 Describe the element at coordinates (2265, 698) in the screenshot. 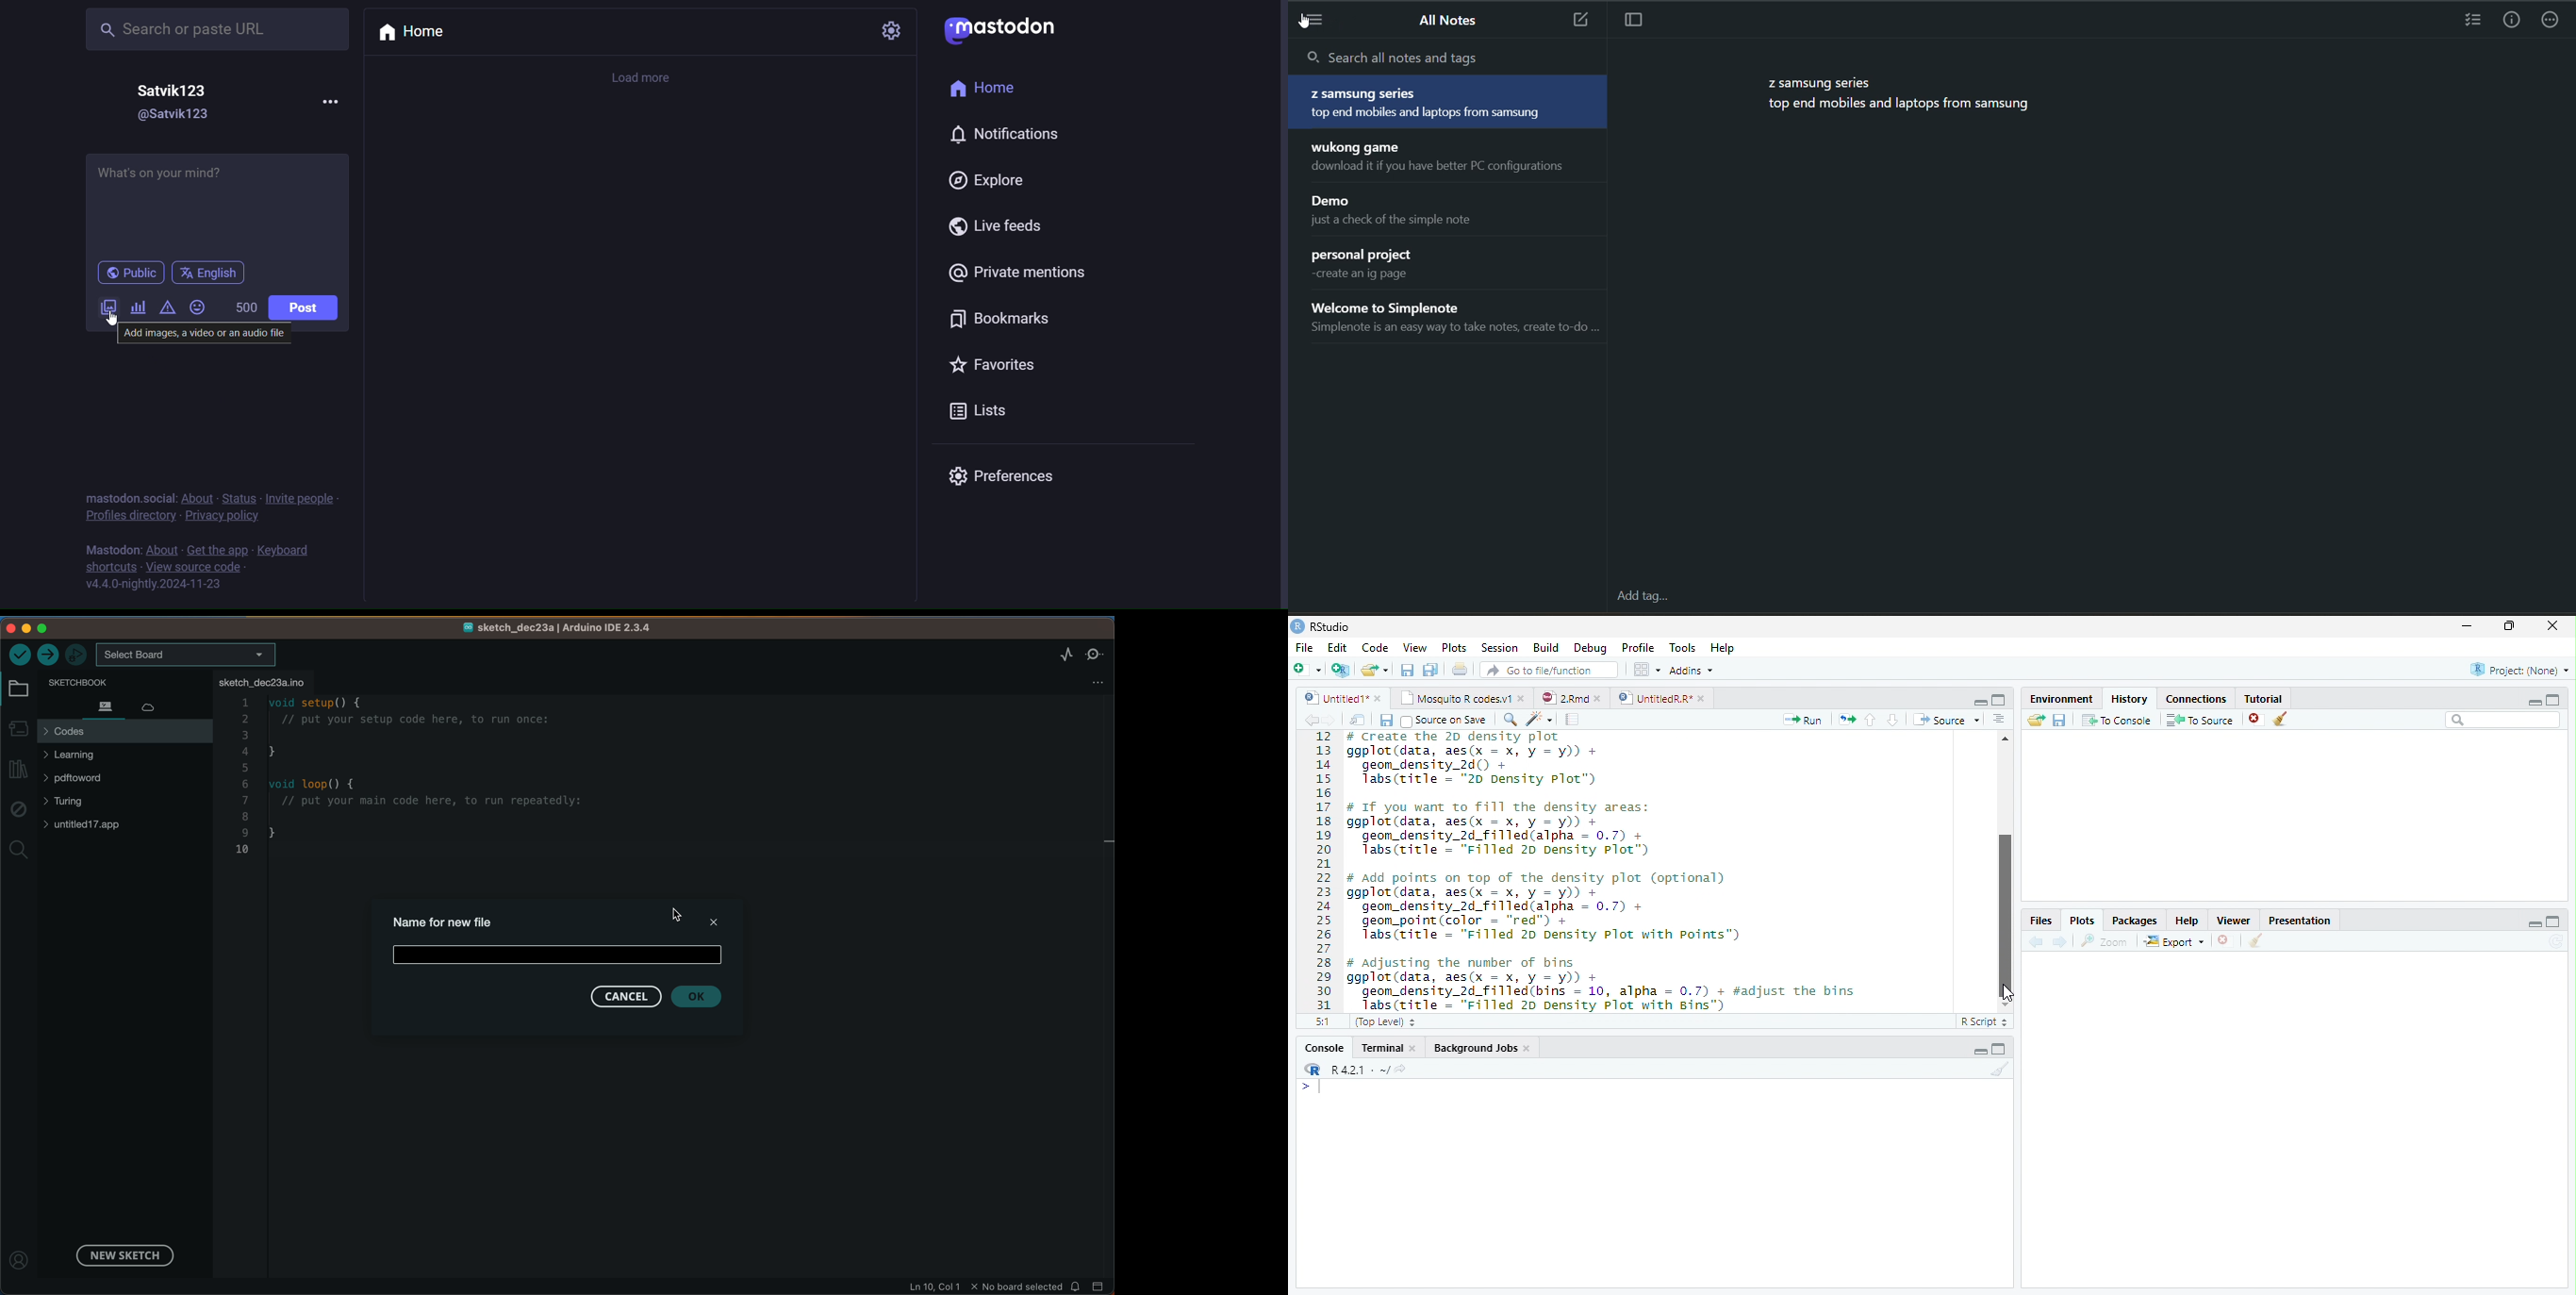

I see `Tutorial` at that location.